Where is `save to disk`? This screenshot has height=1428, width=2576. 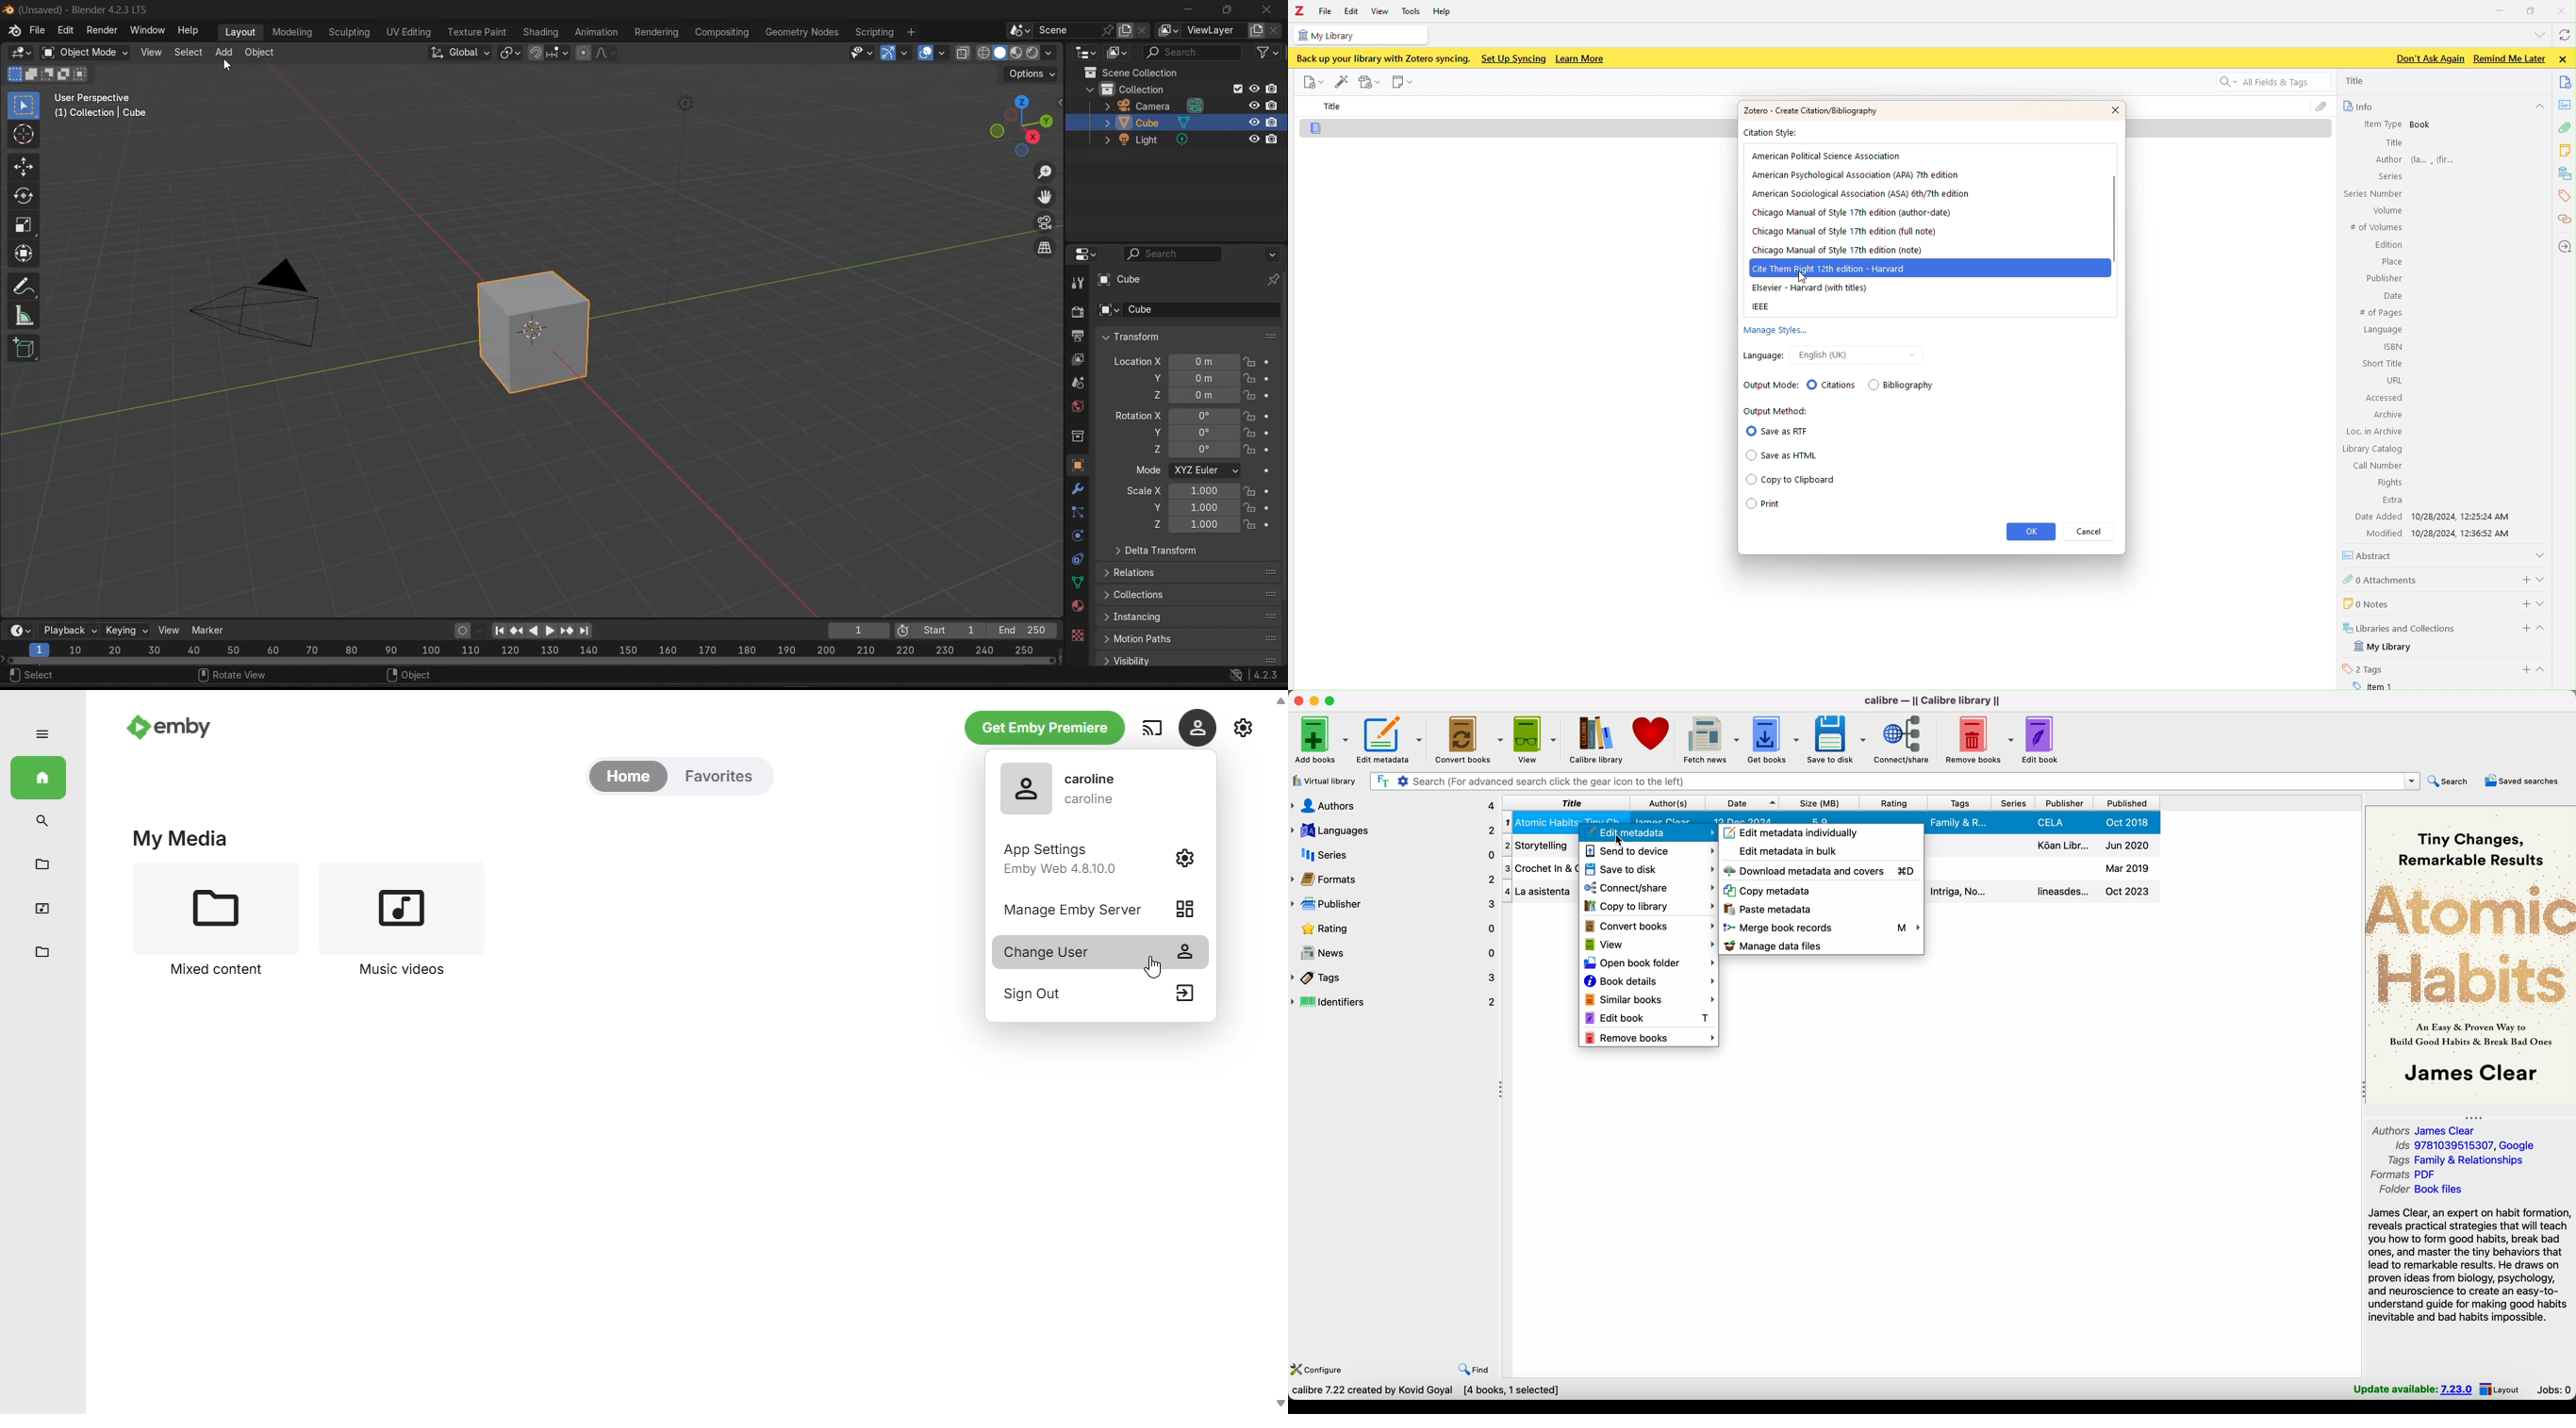 save to disk is located at coordinates (1836, 738).